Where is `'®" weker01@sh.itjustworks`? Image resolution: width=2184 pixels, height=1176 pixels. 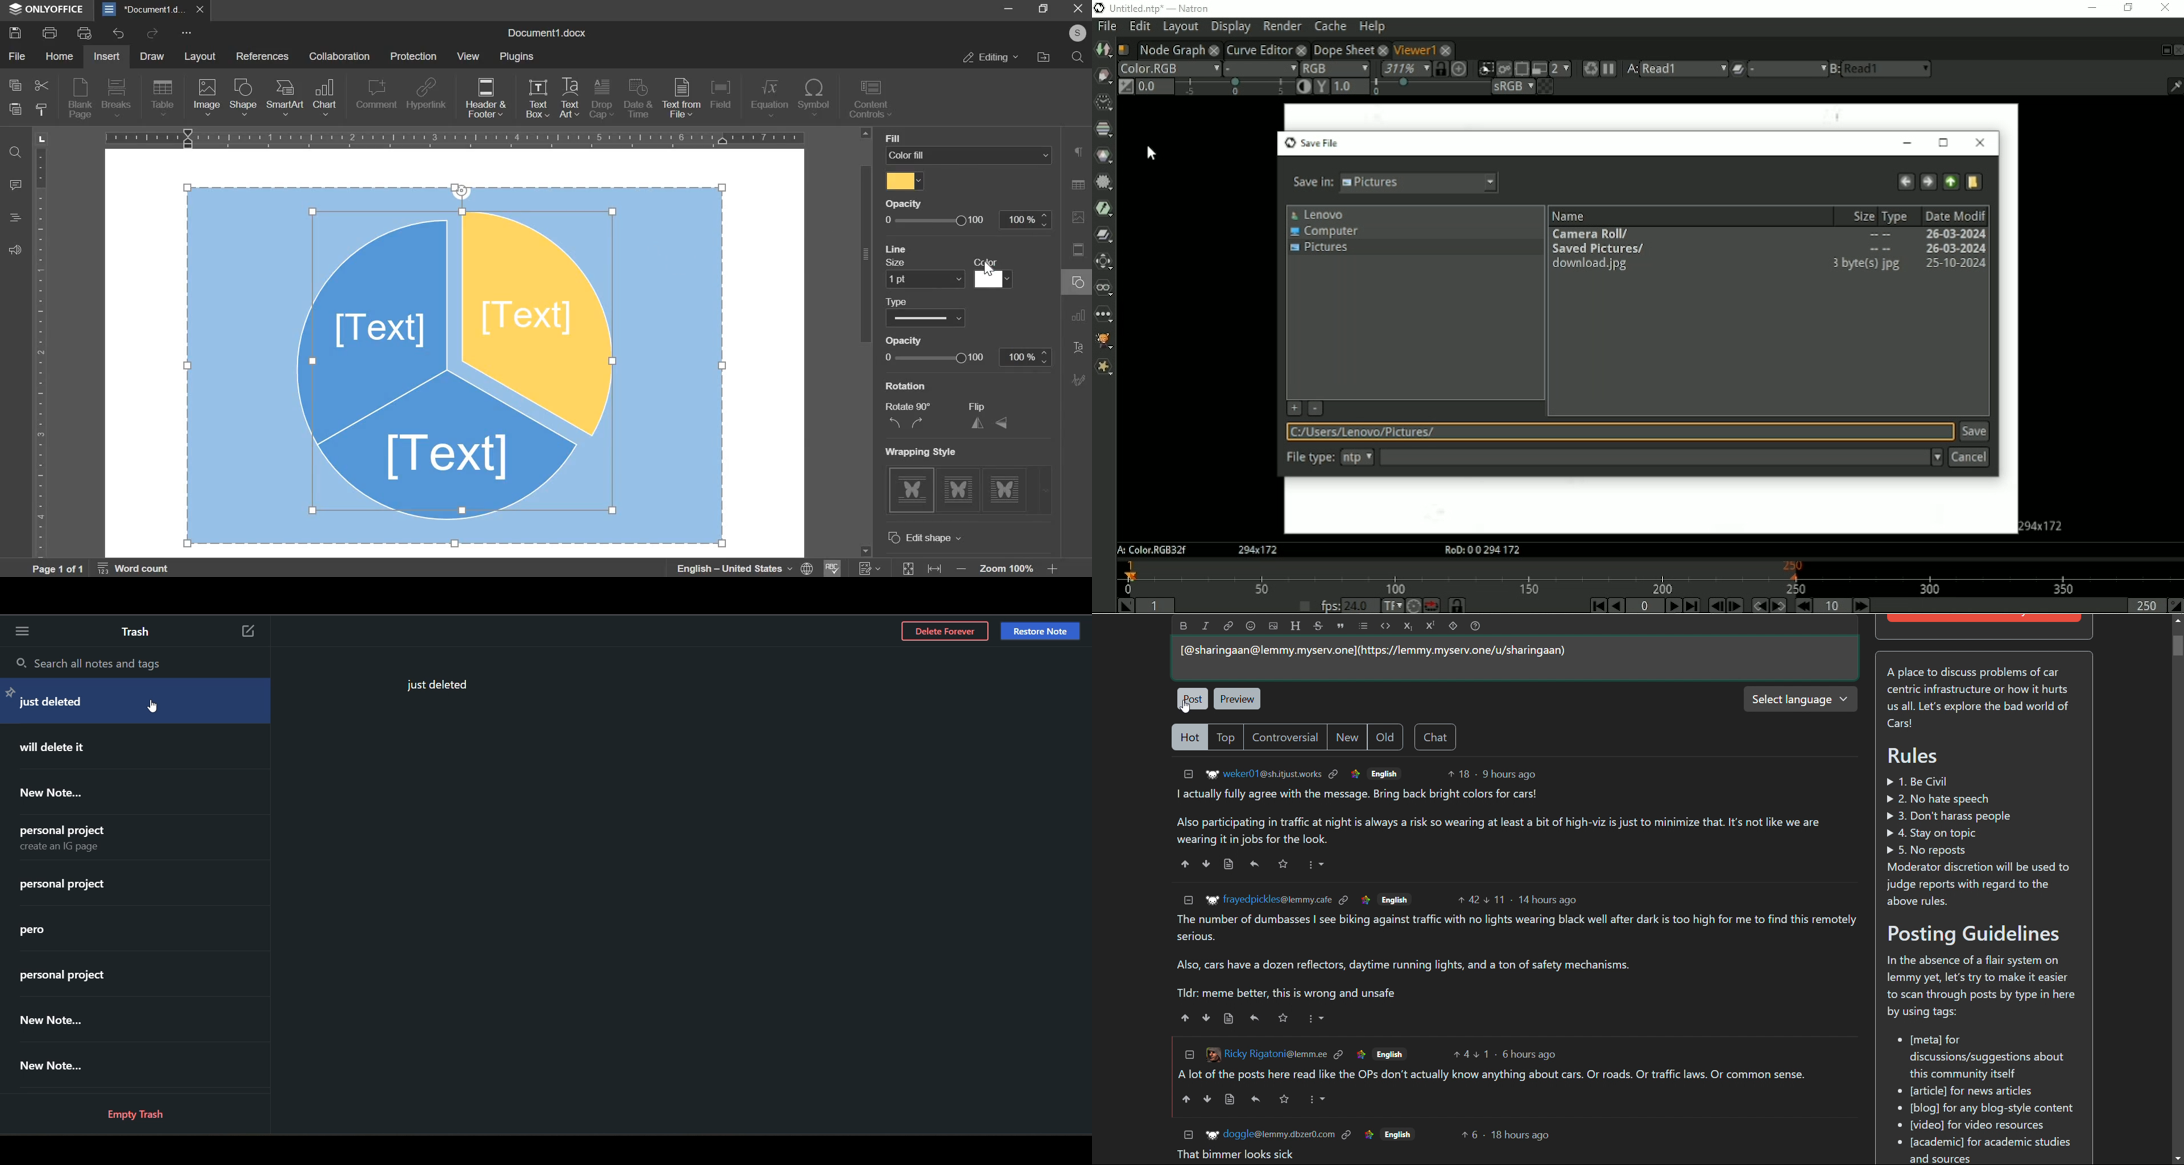
'®" weker01@sh.itjustworks is located at coordinates (1264, 776).